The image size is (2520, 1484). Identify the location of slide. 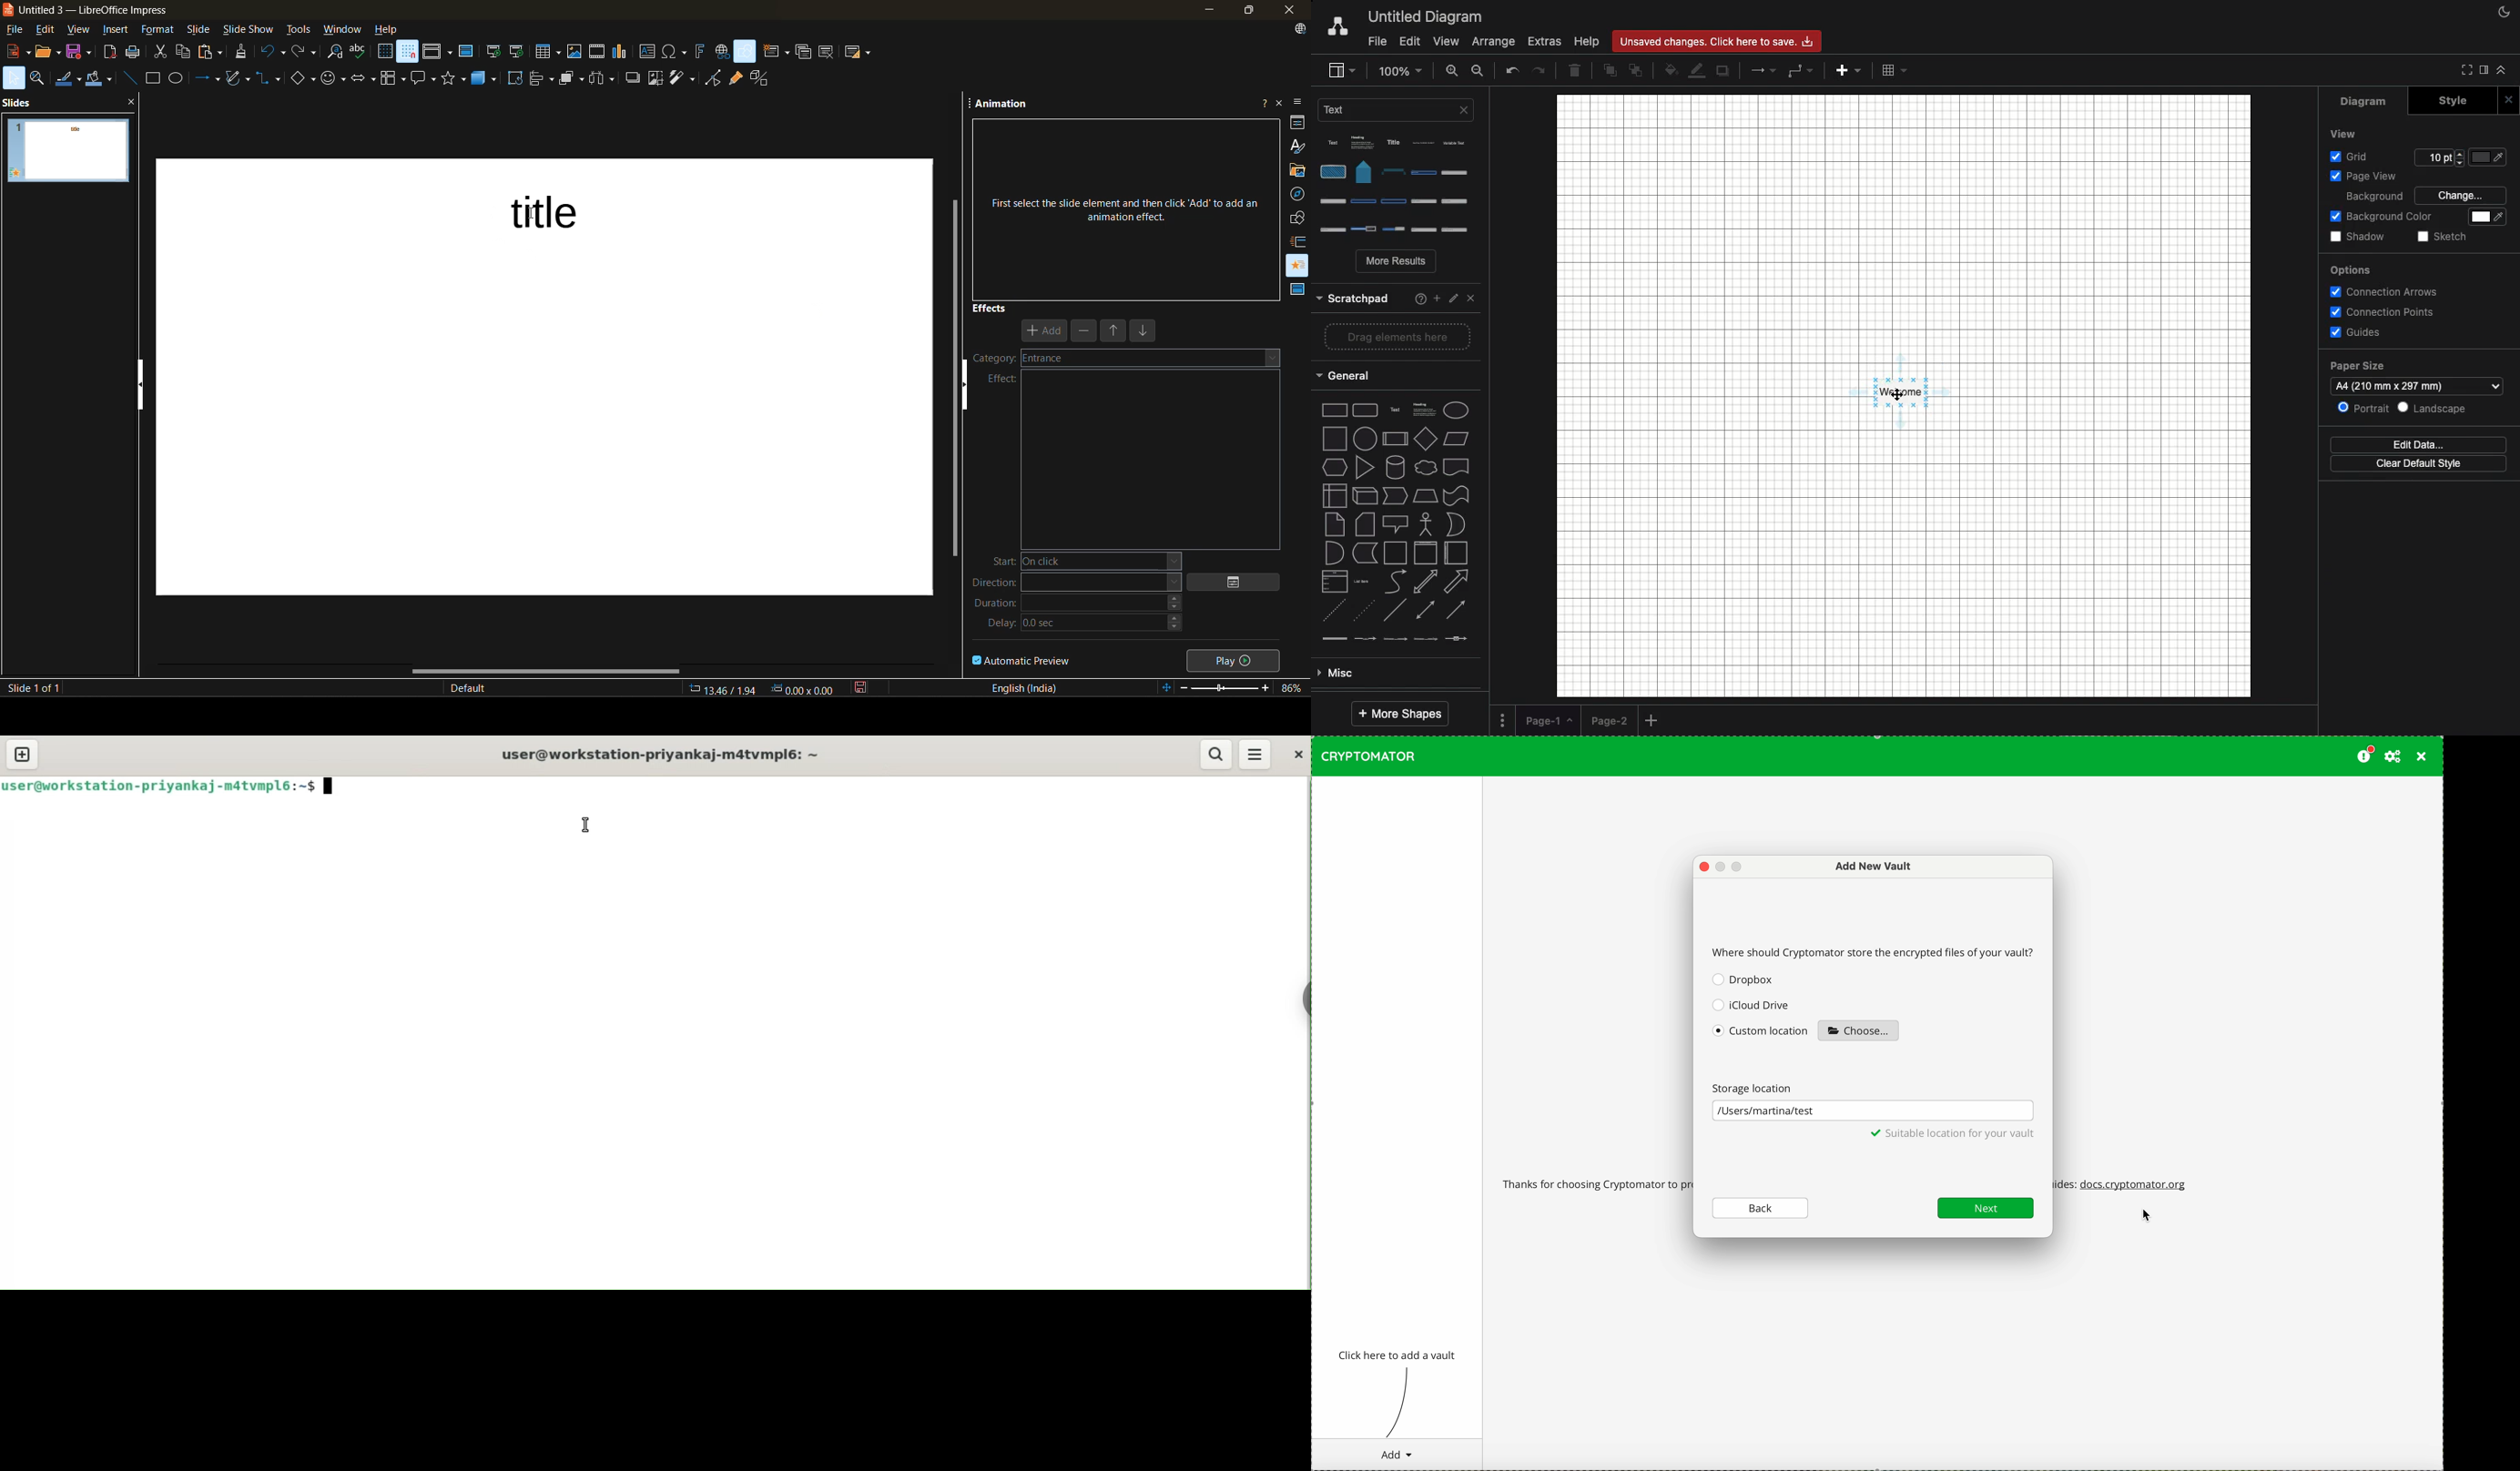
(200, 31).